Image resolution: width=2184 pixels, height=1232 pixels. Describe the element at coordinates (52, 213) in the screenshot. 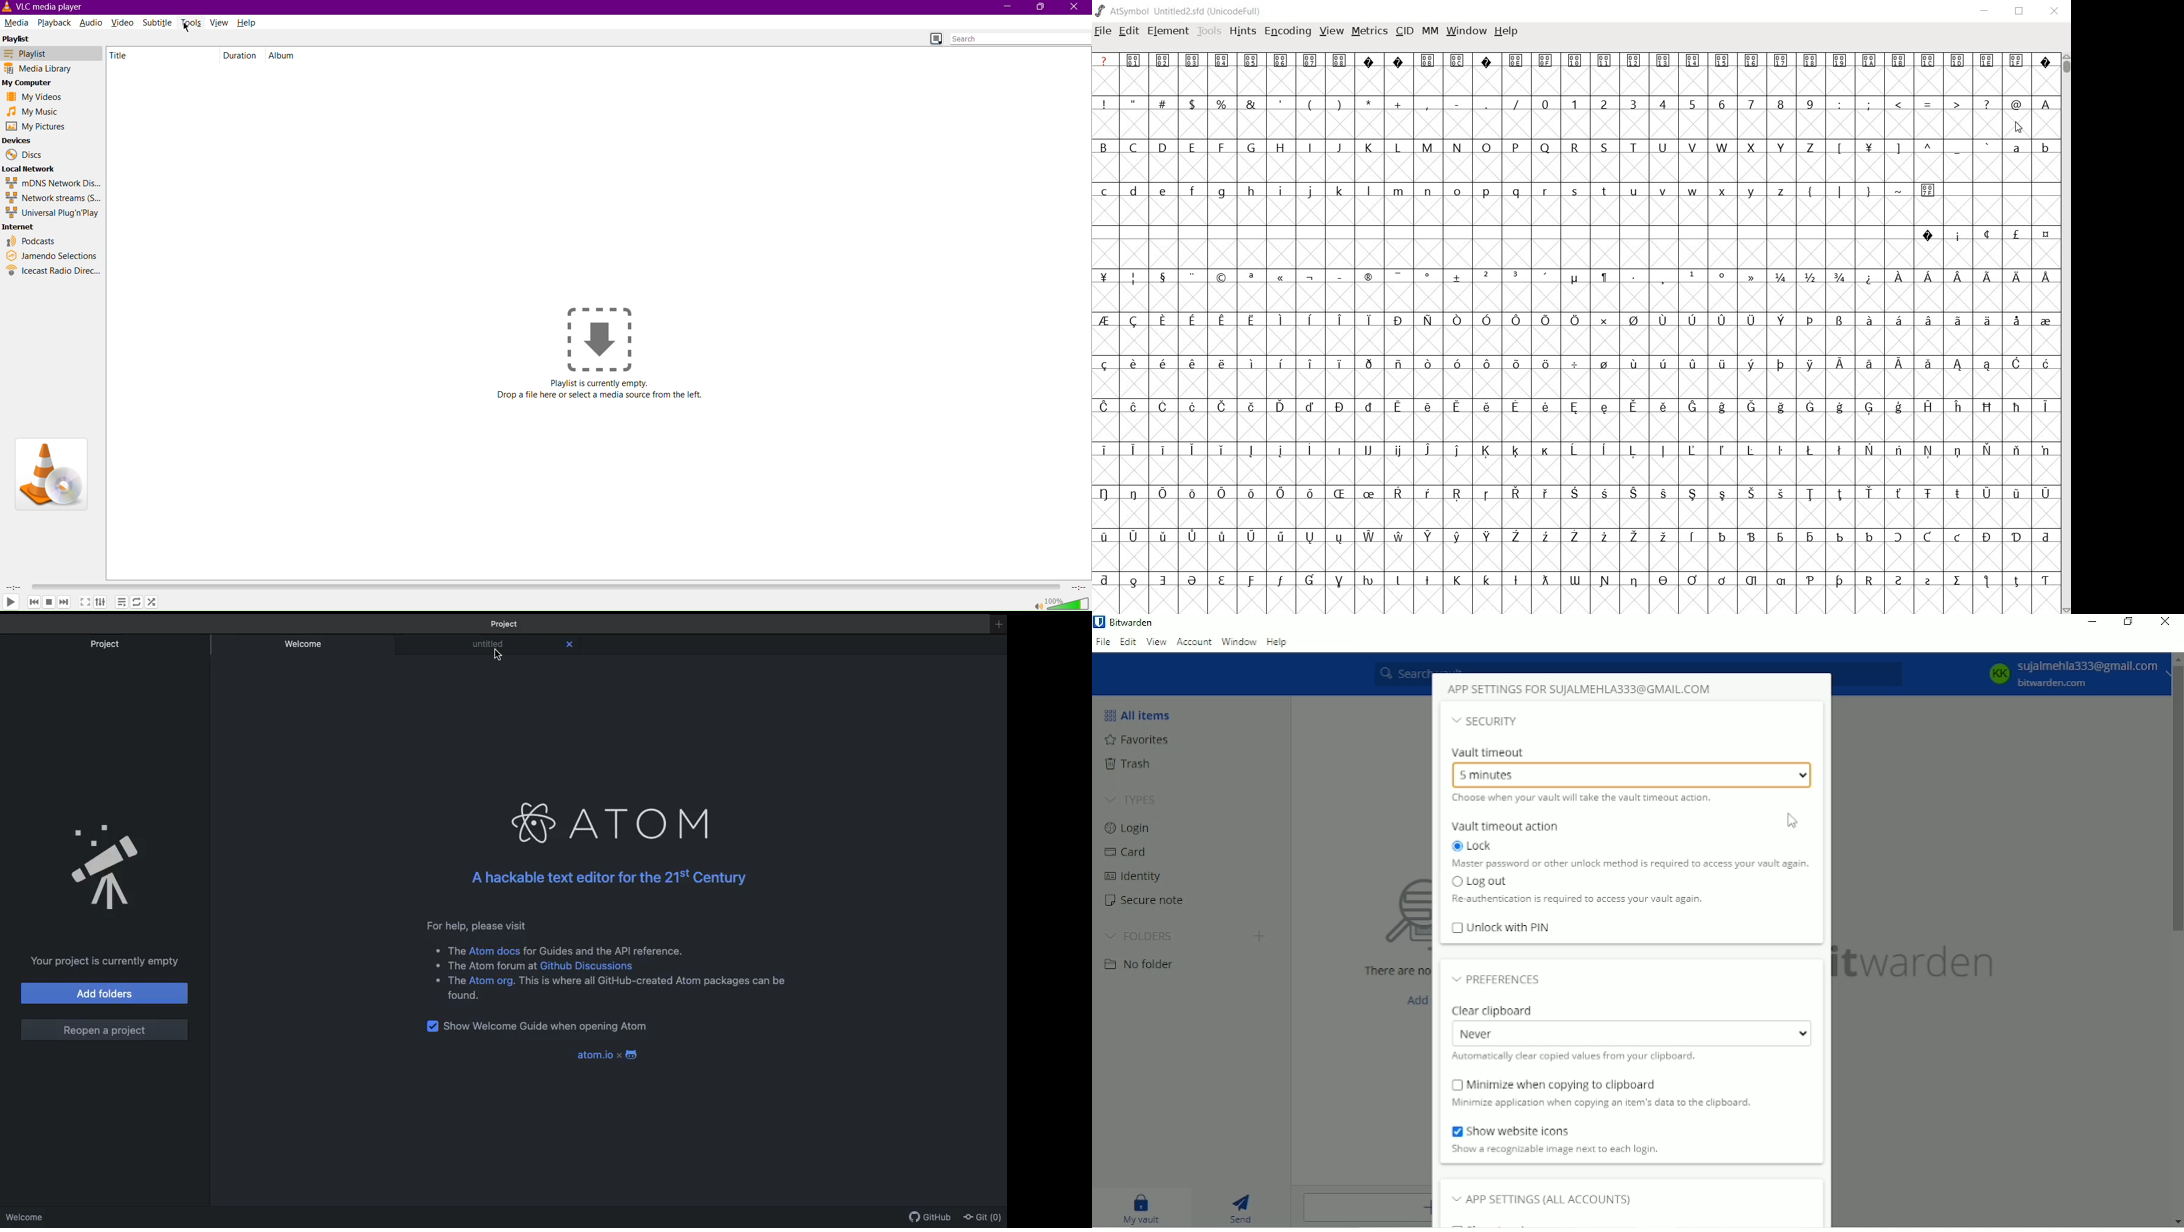

I see `Universal Plug'n'Play` at that location.